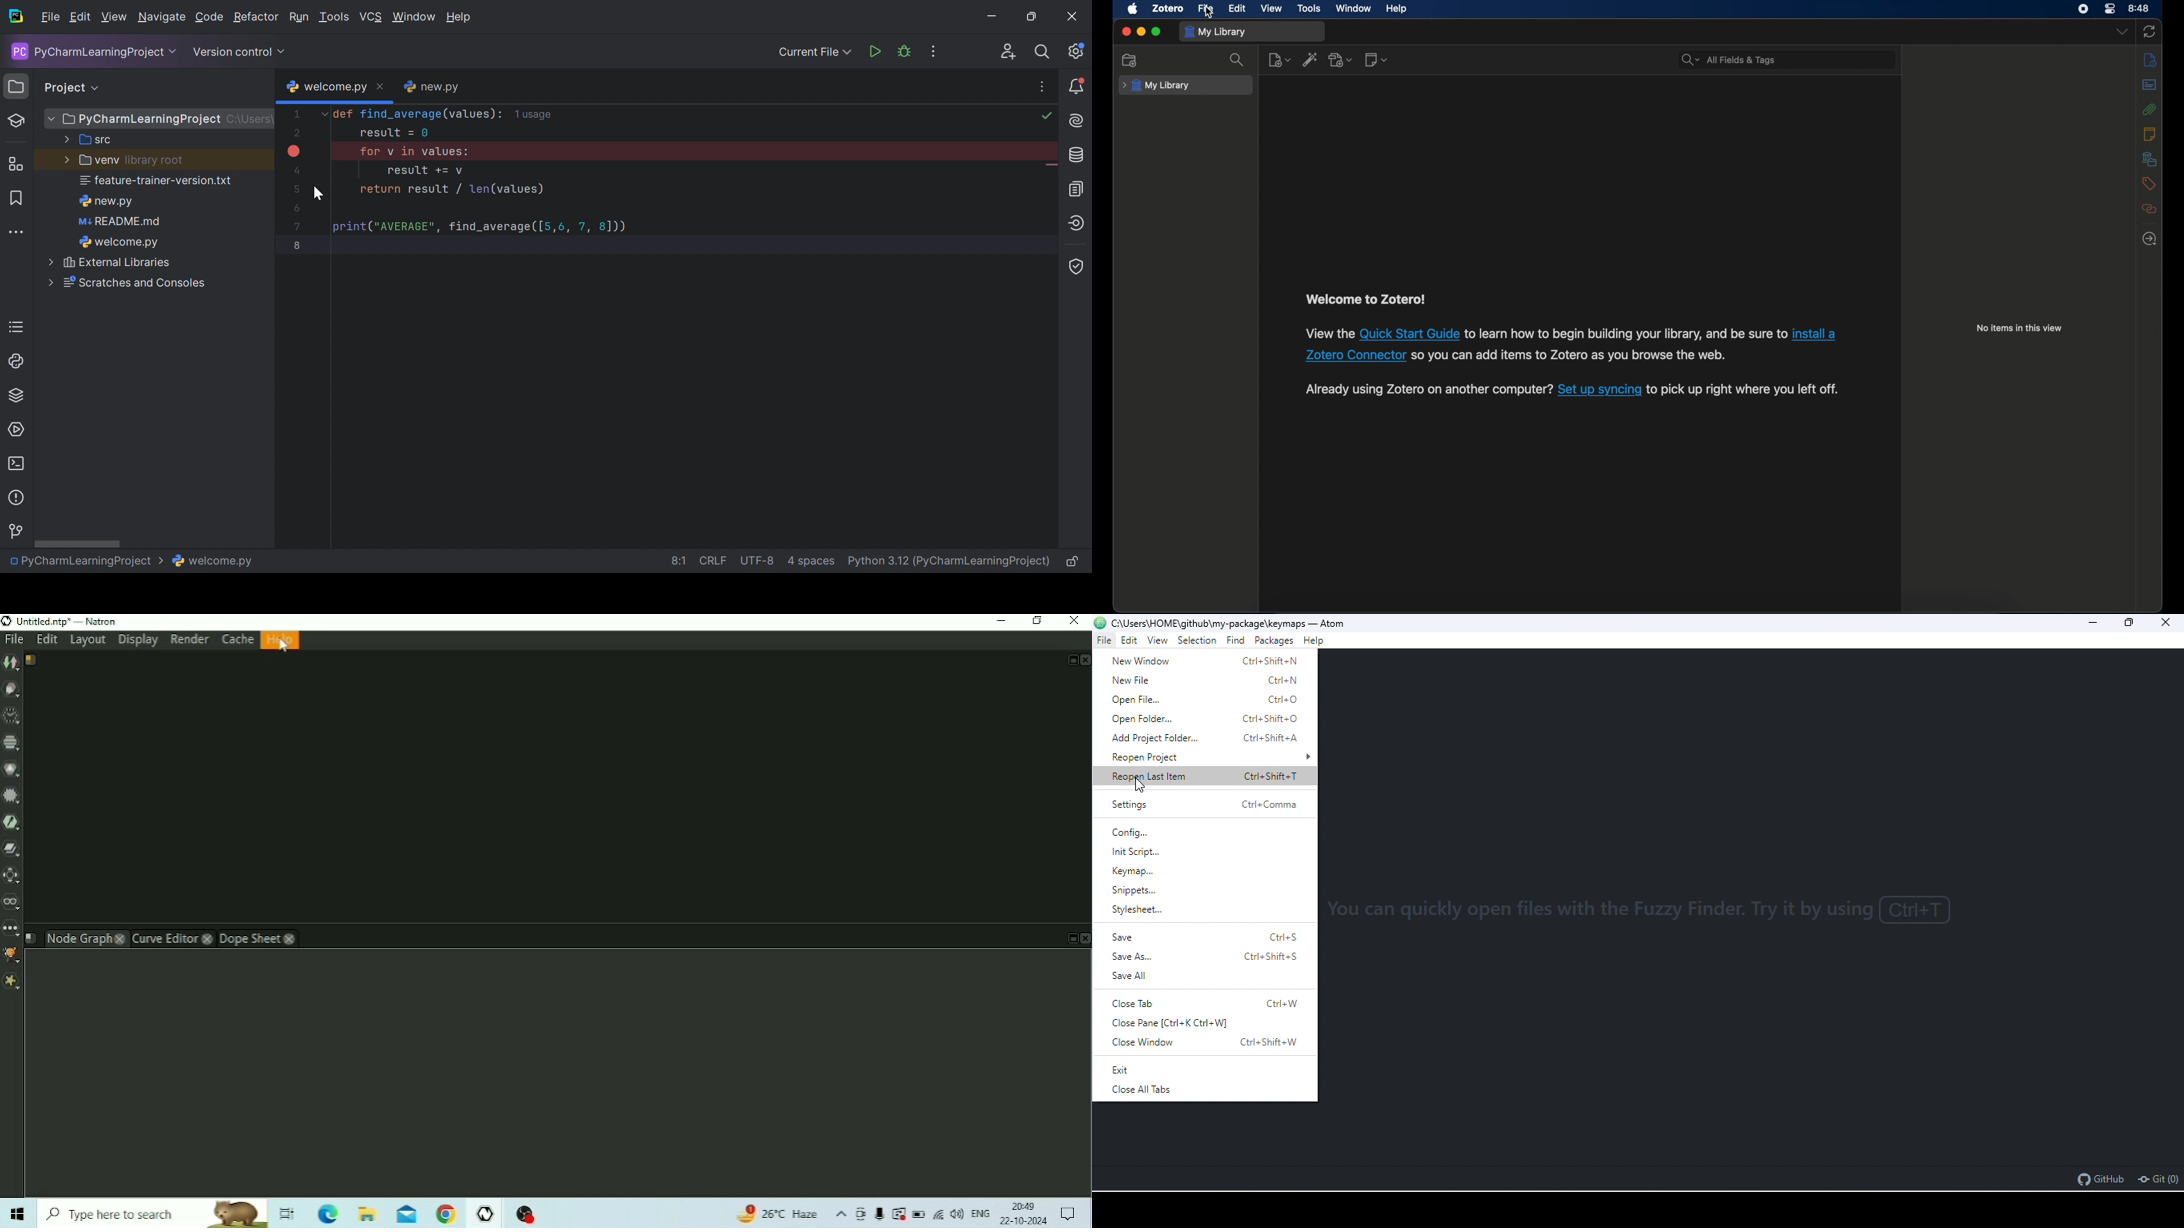  Describe the element at coordinates (283, 644) in the screenshot. I see `cursor` at that location.